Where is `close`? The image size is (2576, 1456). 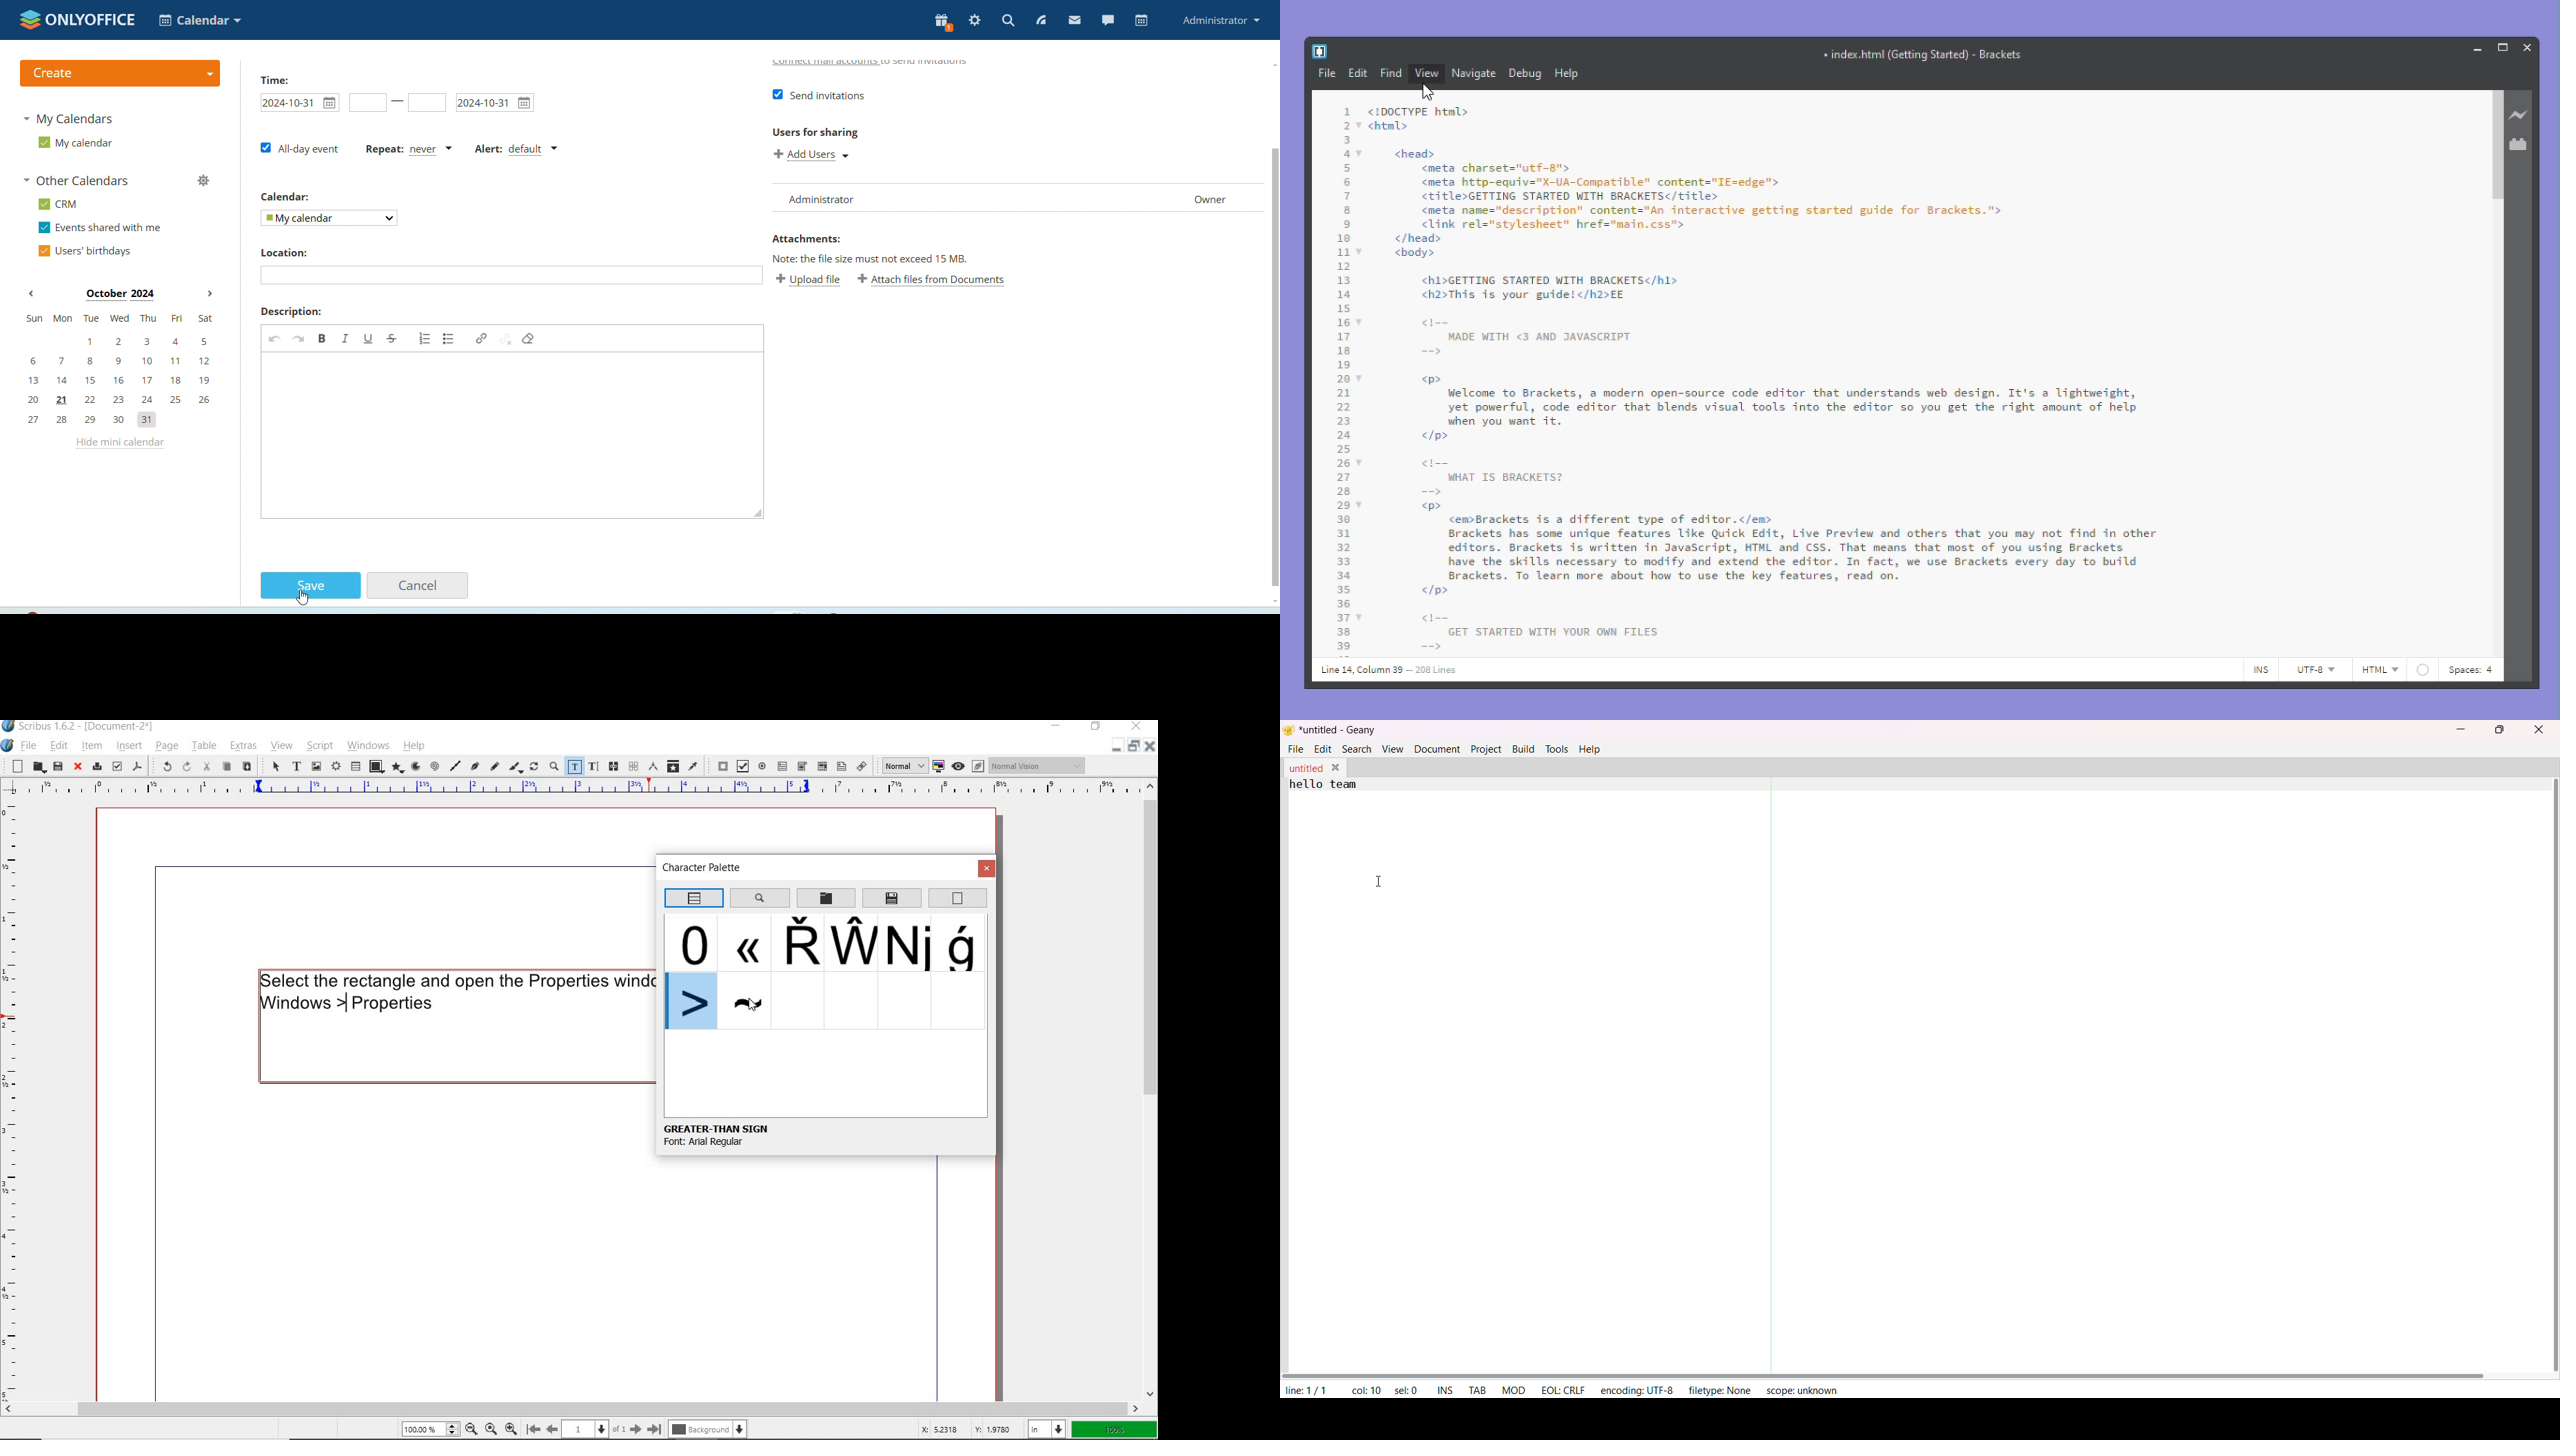 close is located at coordinates (1150, 749).